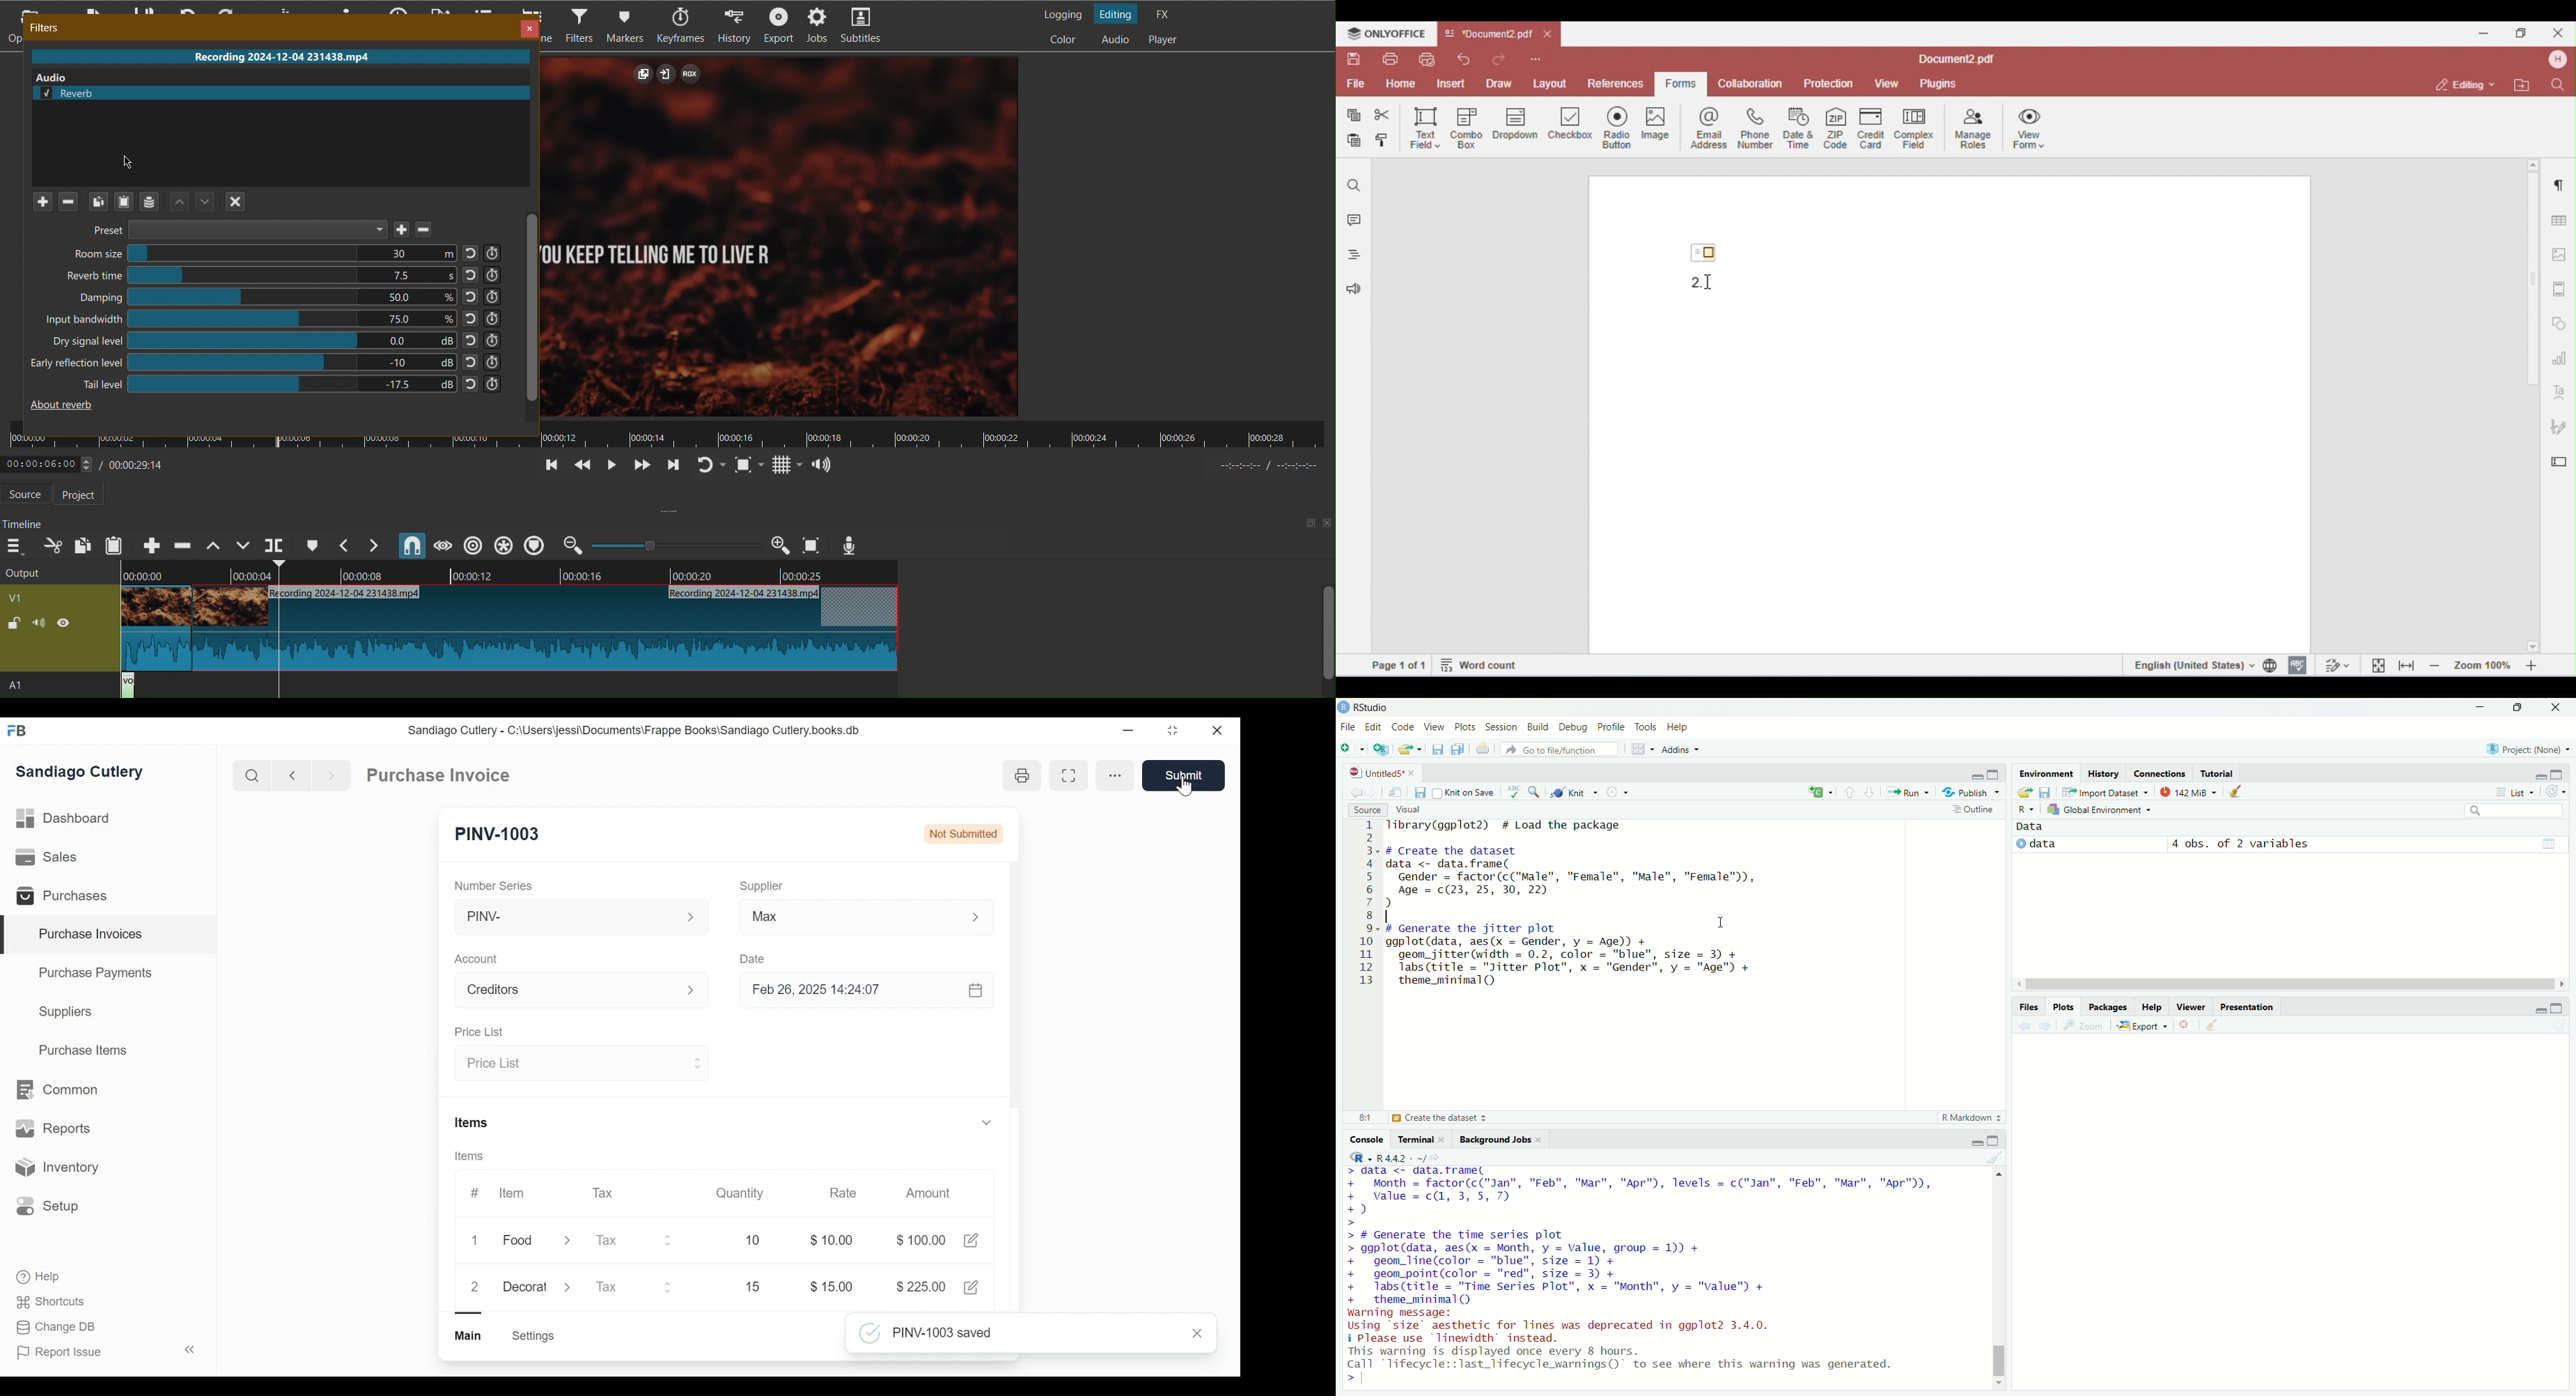  What do you see at coordinates (2298, 1223) in the screenshot?
I see `empty plot area` at bounding box center [2298, 1223].